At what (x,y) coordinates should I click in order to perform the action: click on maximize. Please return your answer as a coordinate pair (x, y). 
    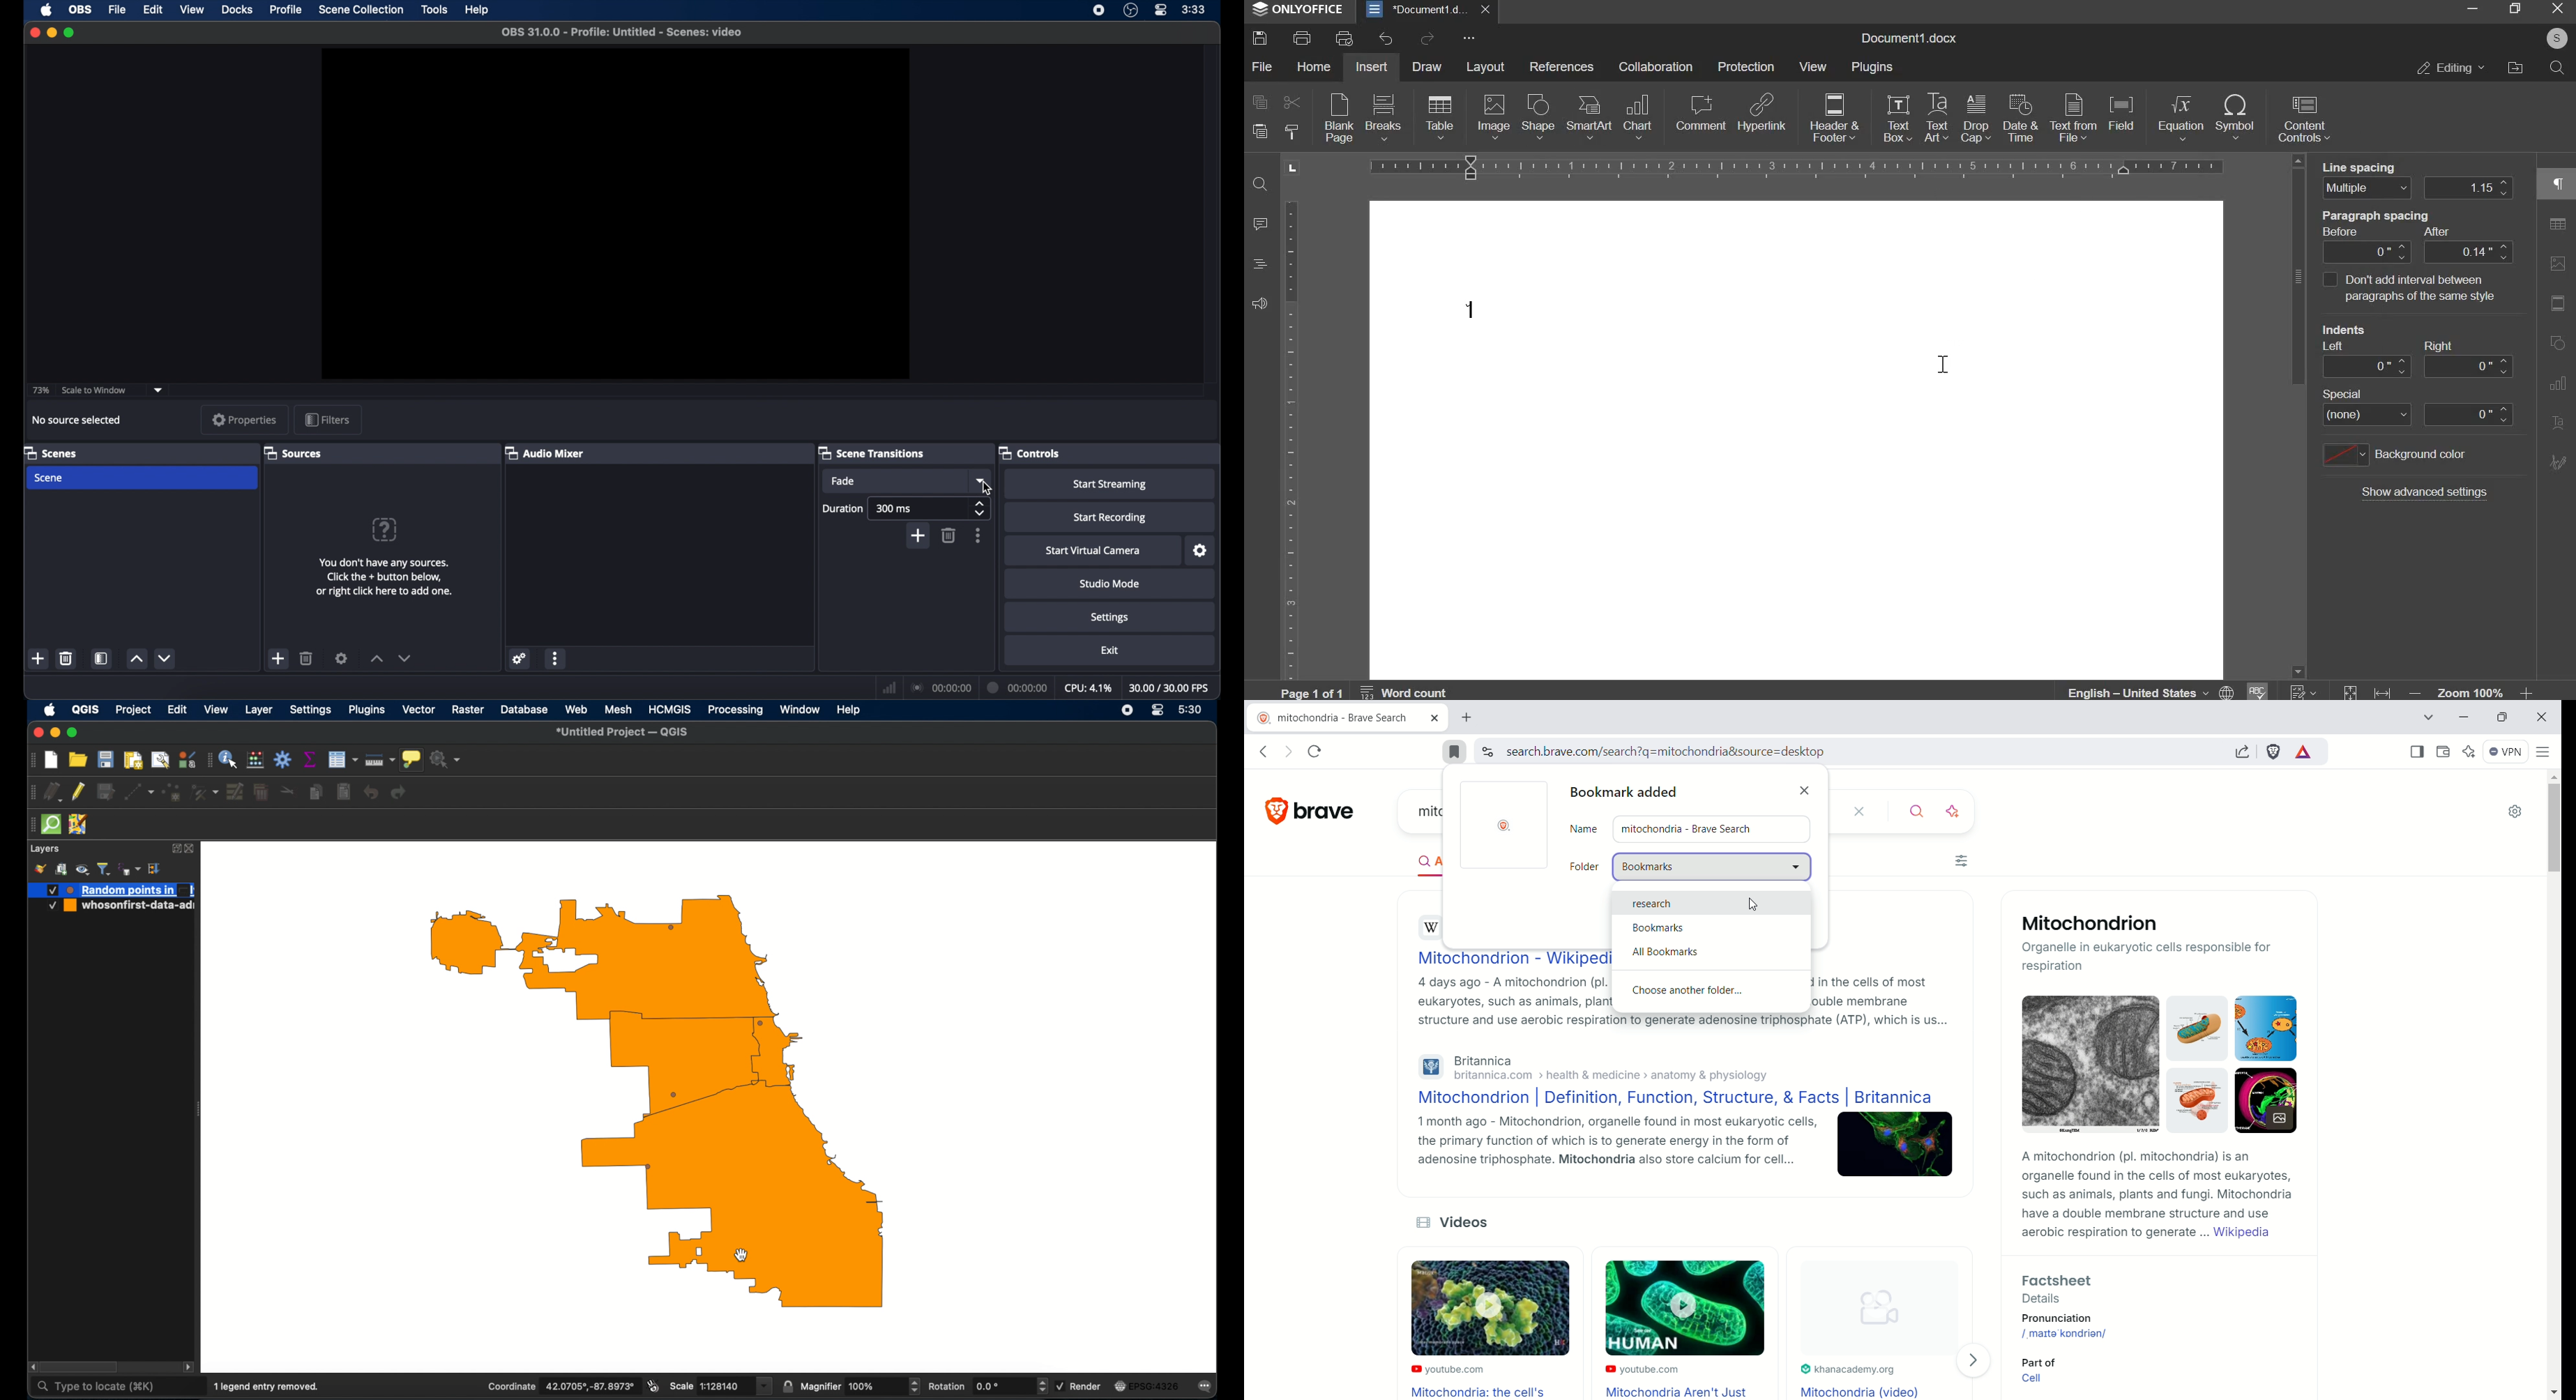
    Looking at the image, I should click on (70, 32).